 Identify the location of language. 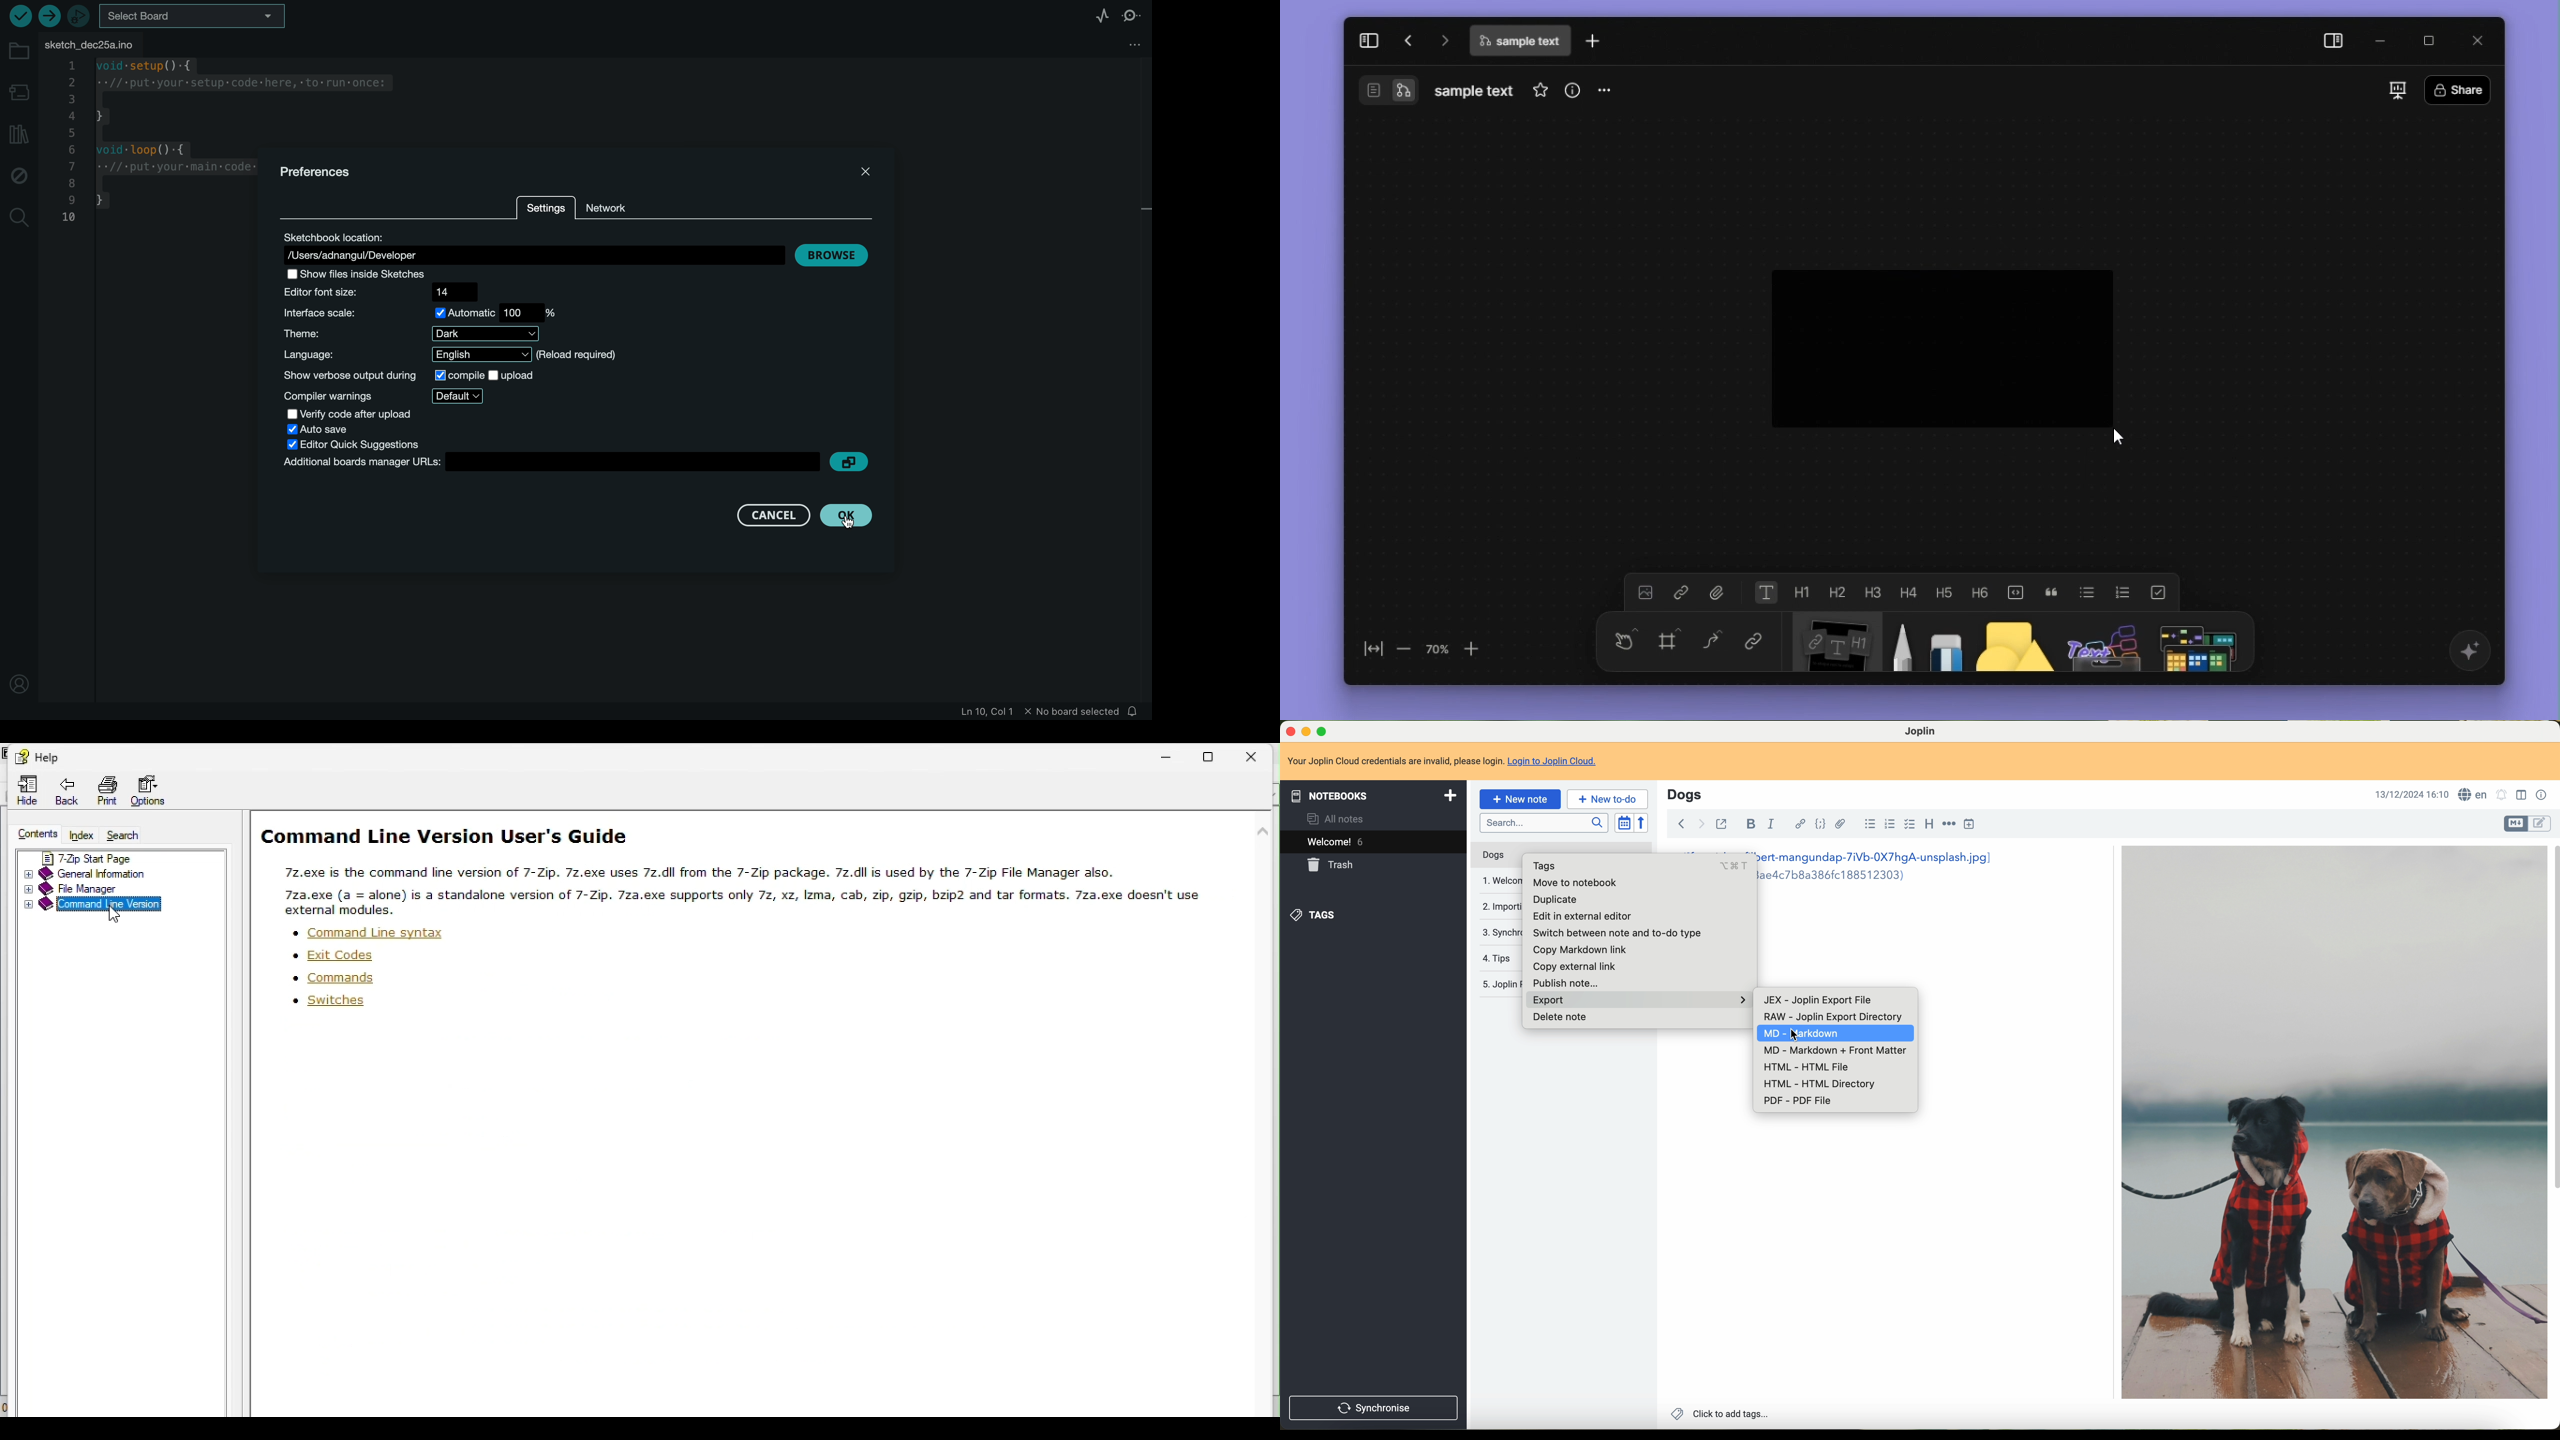
(2473, 794).